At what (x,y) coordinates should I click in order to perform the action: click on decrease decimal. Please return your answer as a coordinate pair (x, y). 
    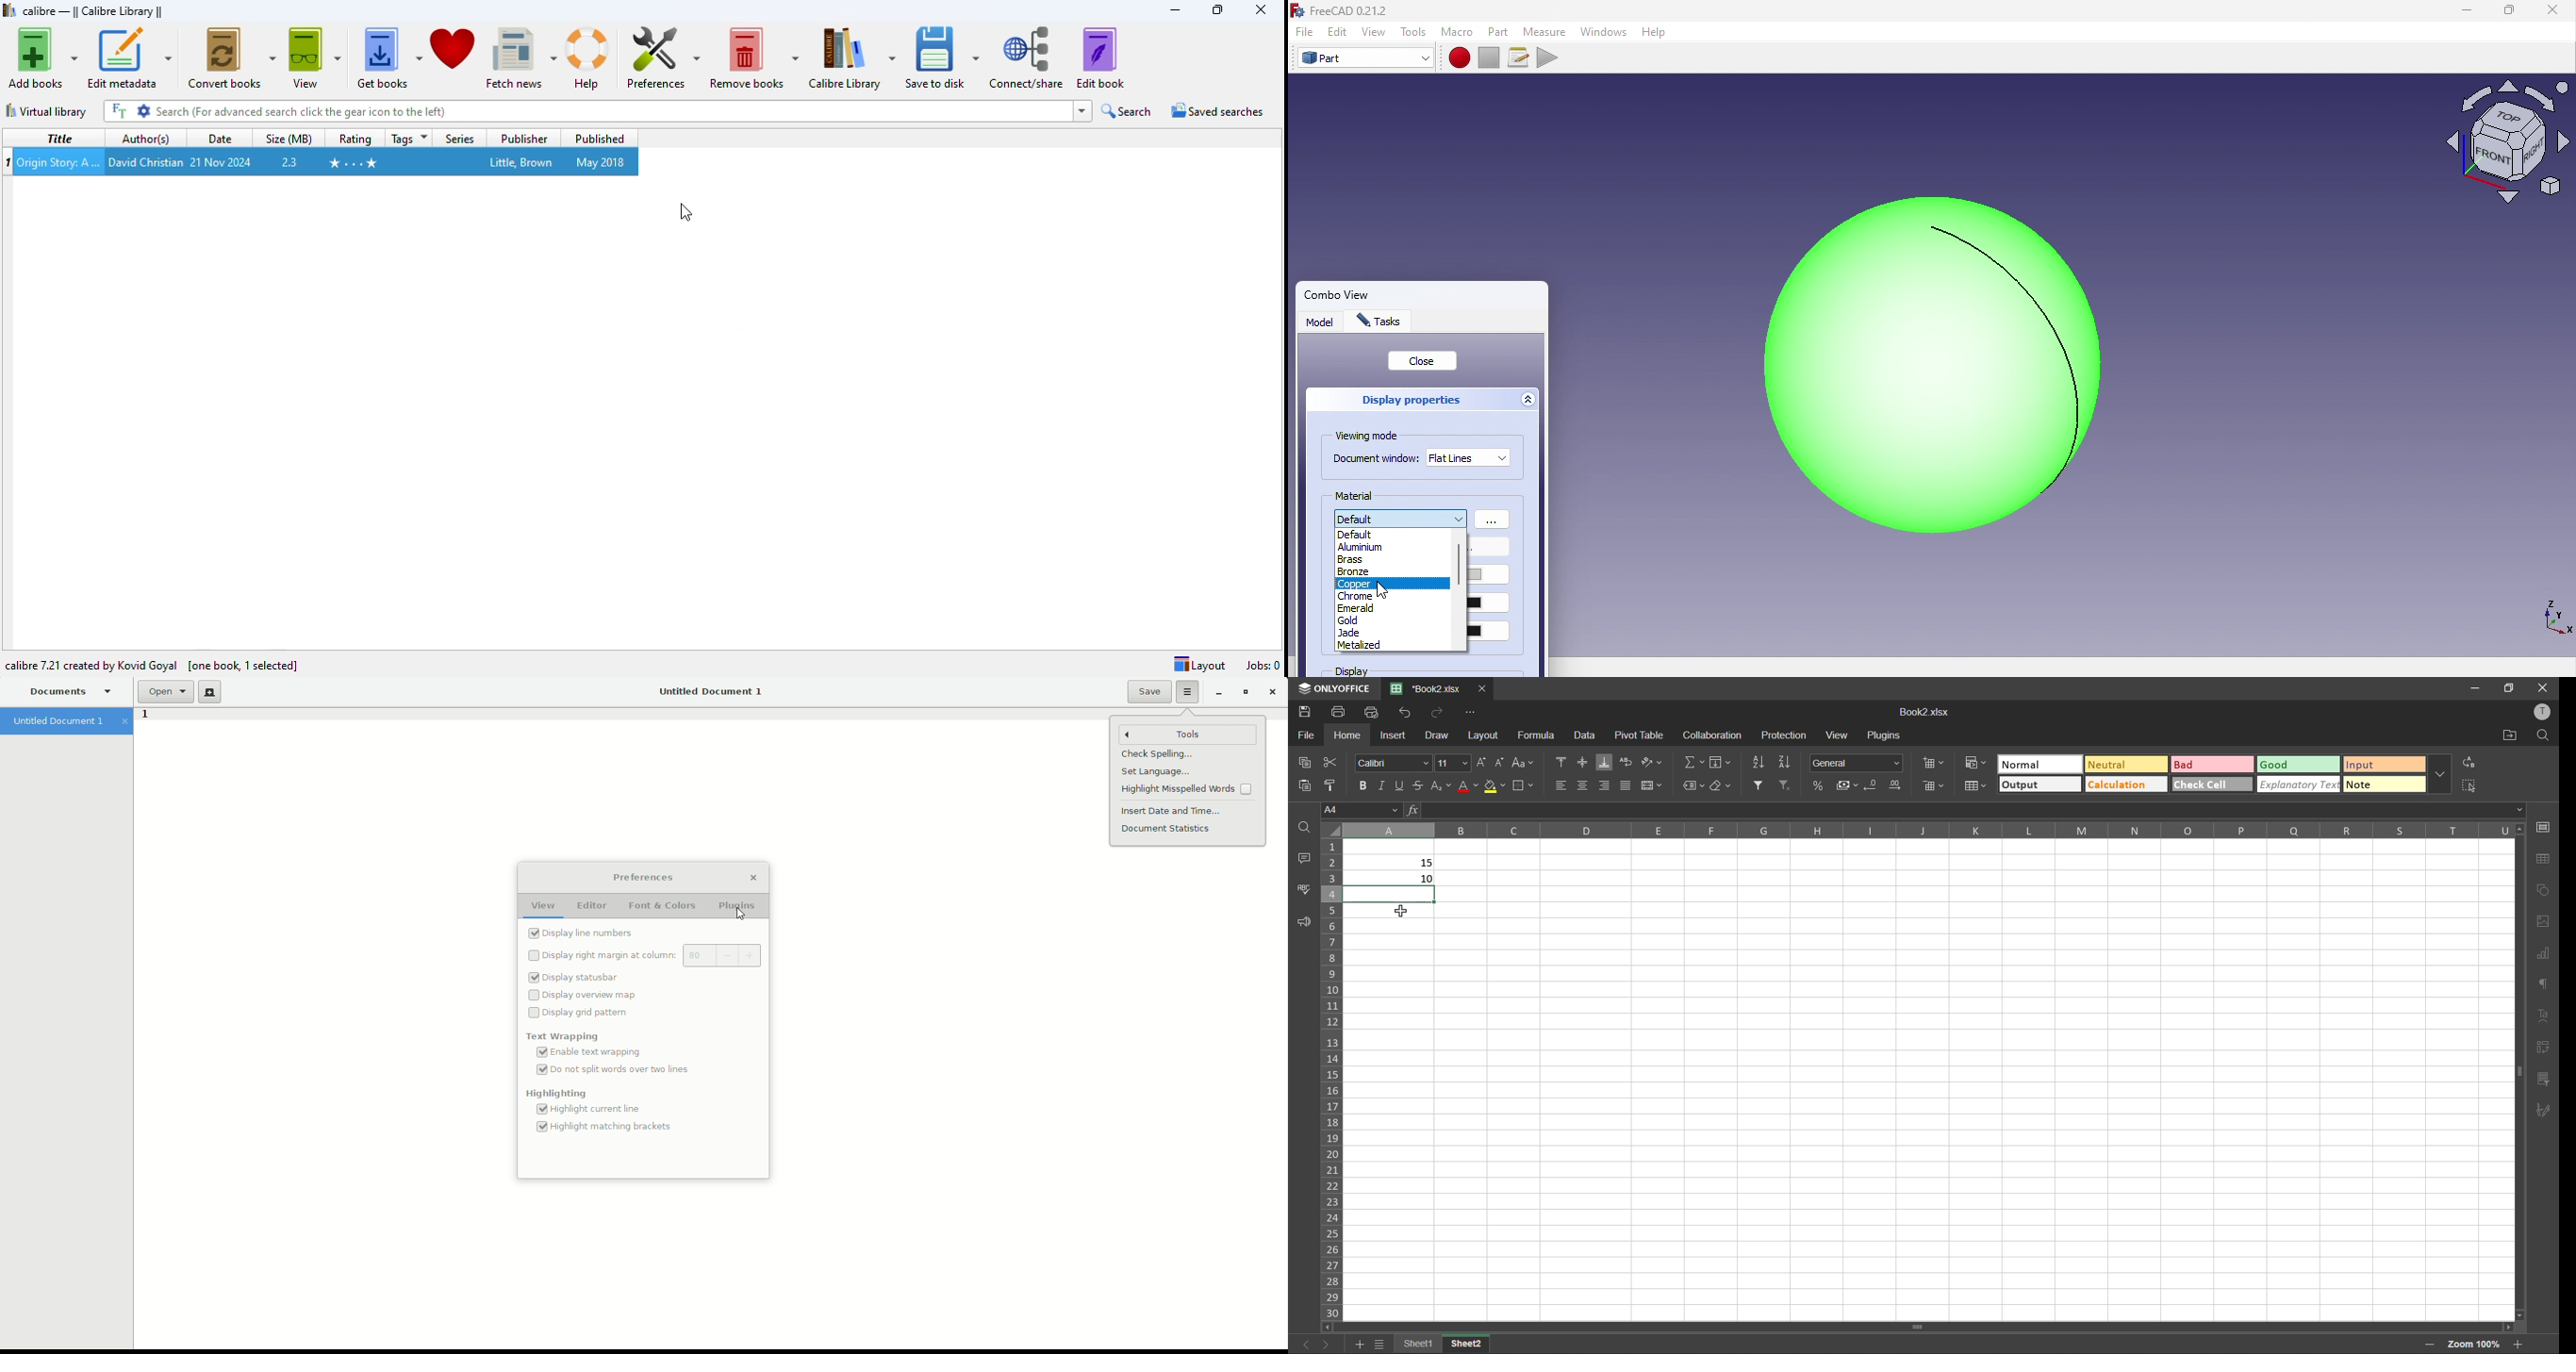
    Looking at the image, I should click on (1875, 786).